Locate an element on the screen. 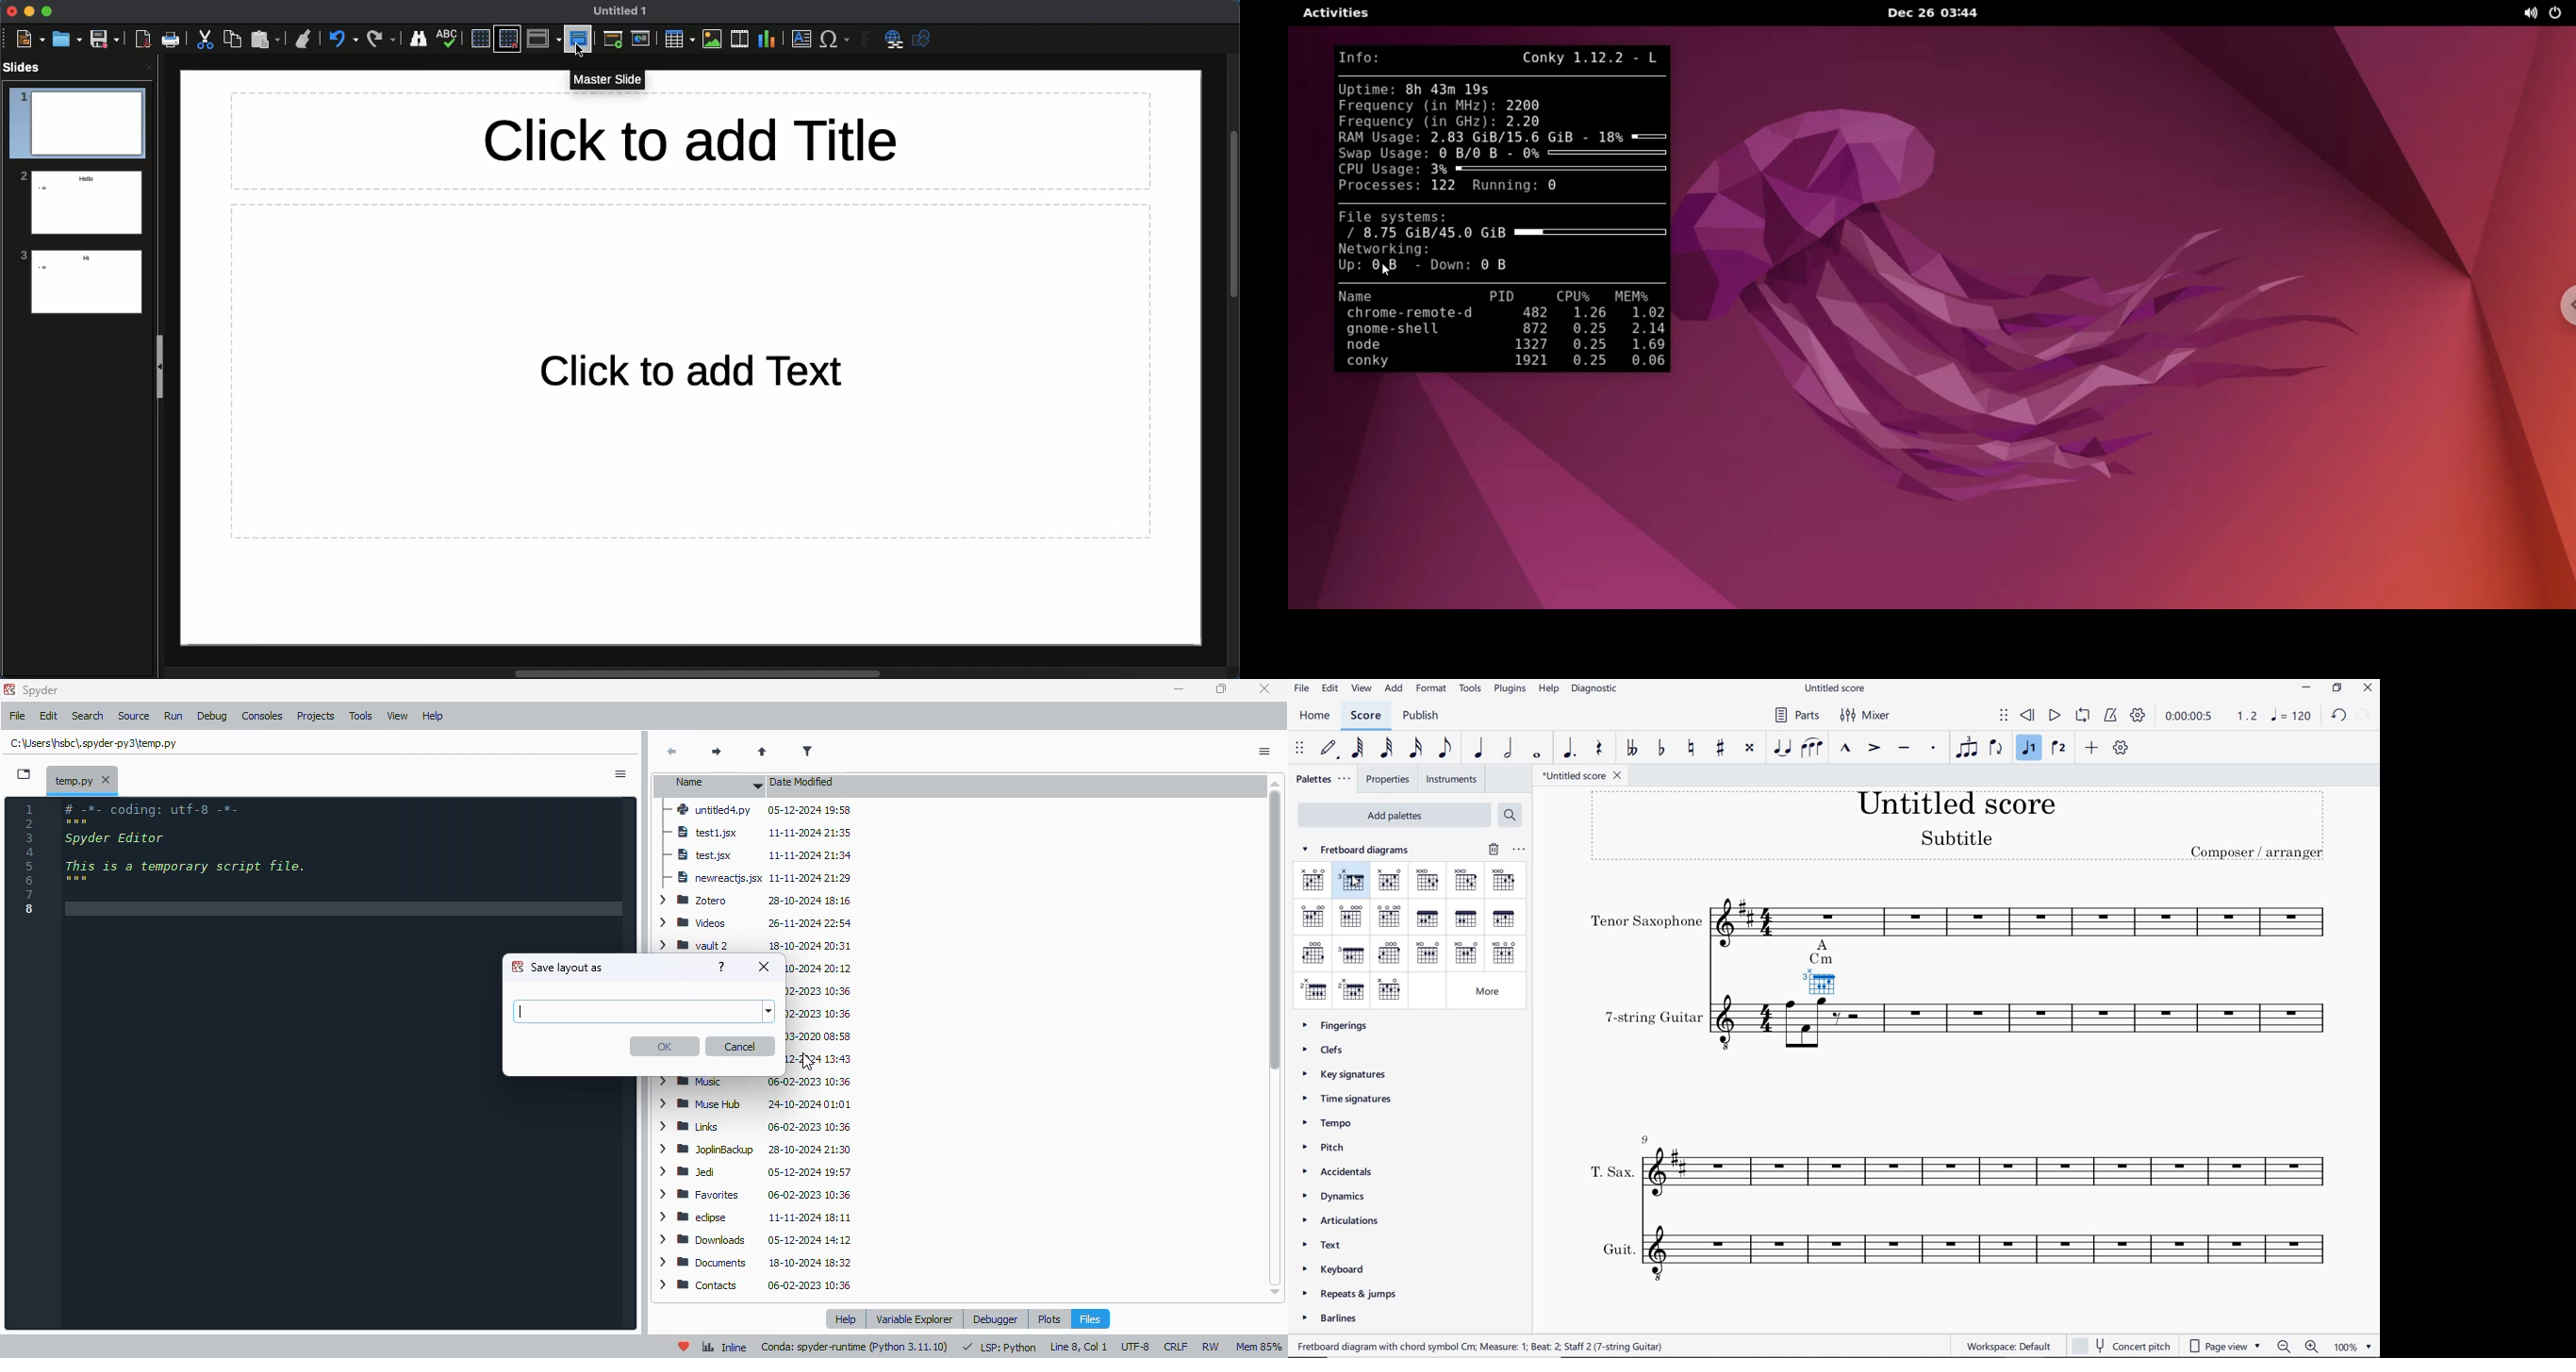 The image size is (2576, 1372). Snap to grid is located at coordinates (507, 39).